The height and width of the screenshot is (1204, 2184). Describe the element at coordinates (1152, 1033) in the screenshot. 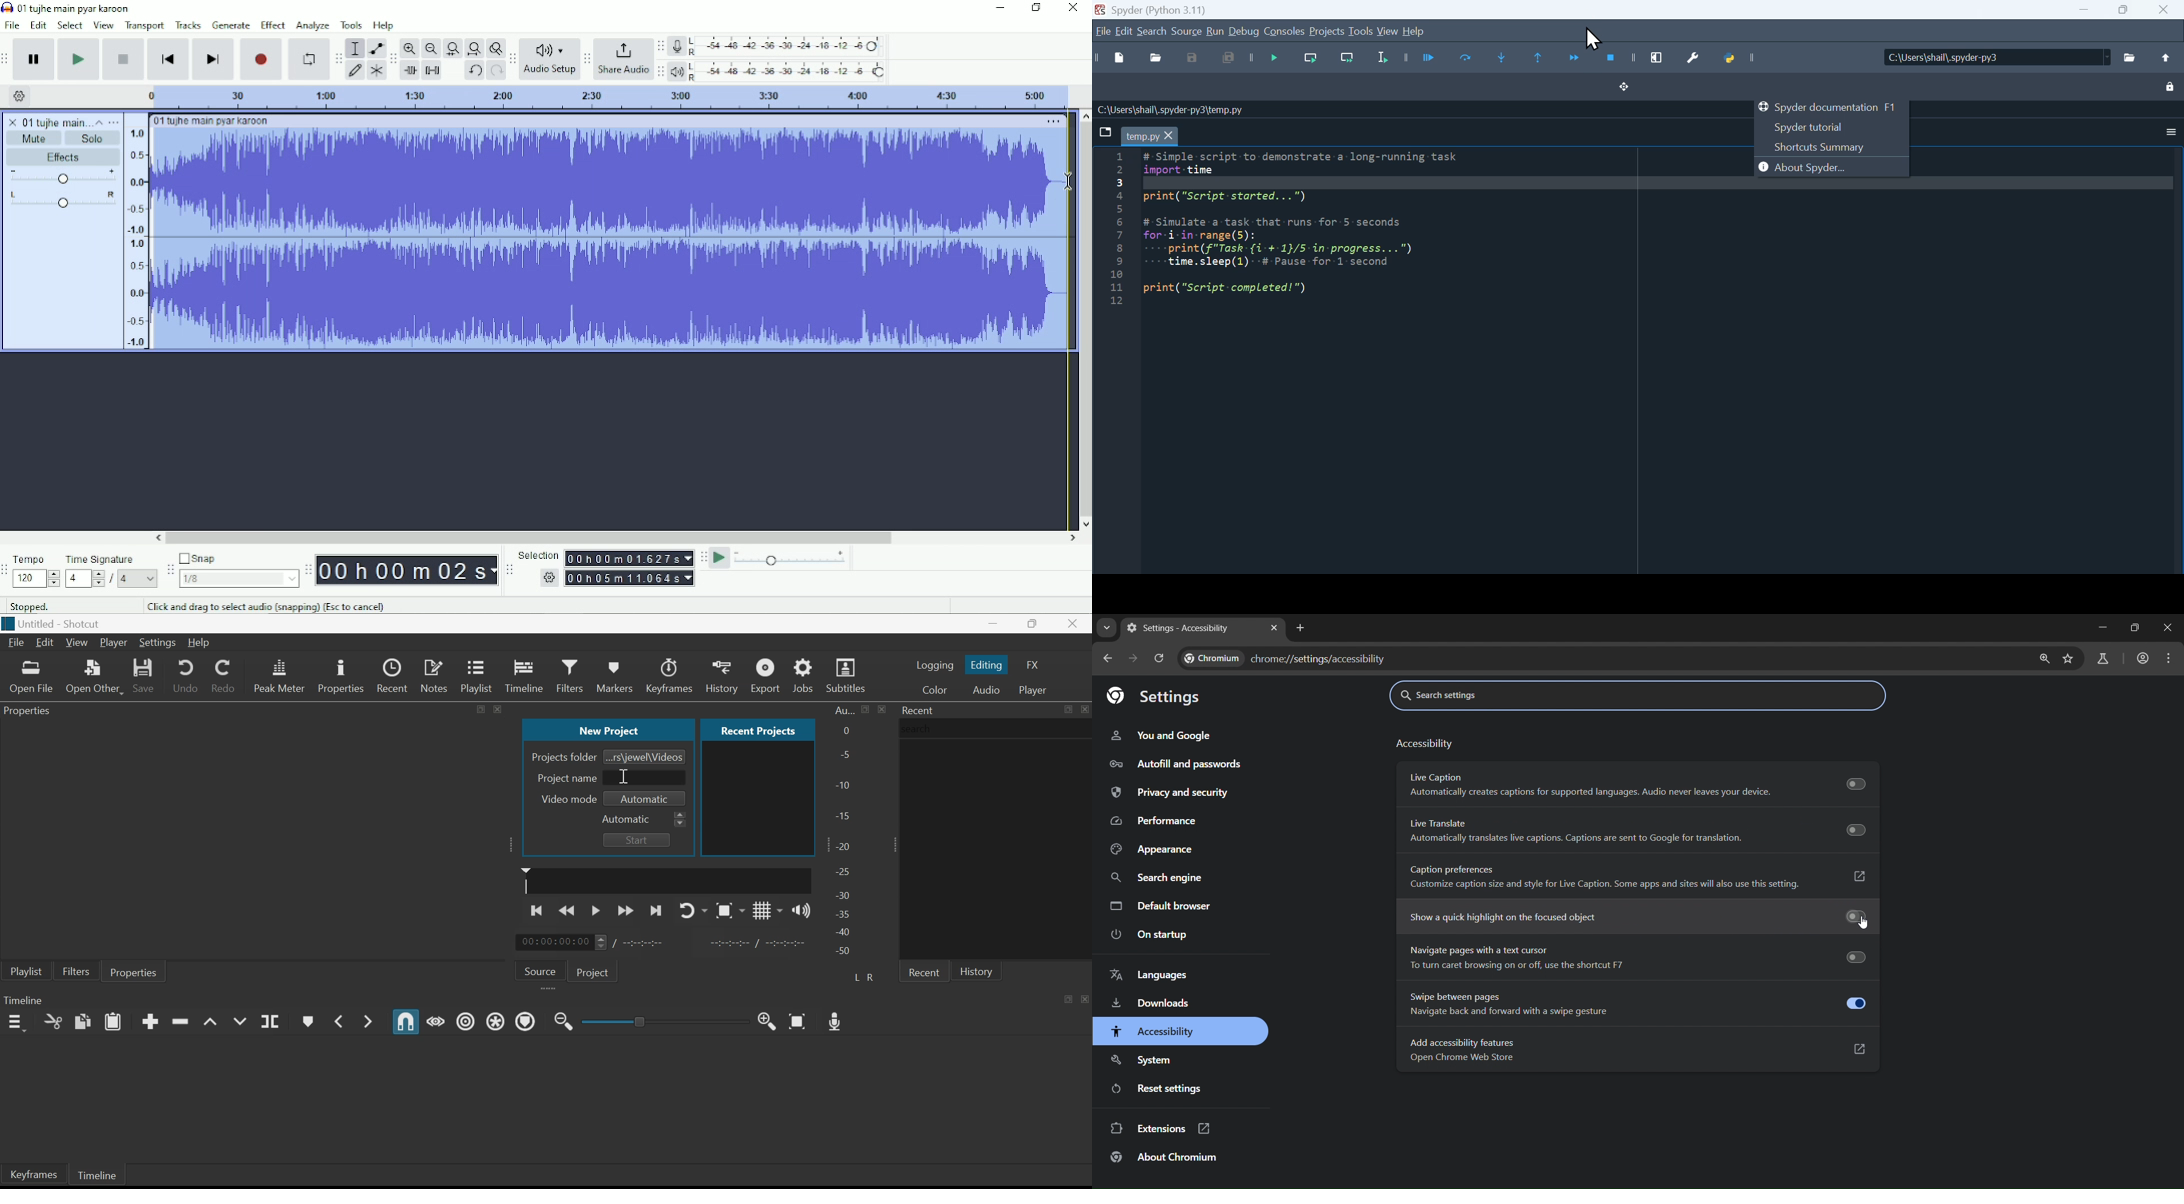

I see `accessibility` at that location.